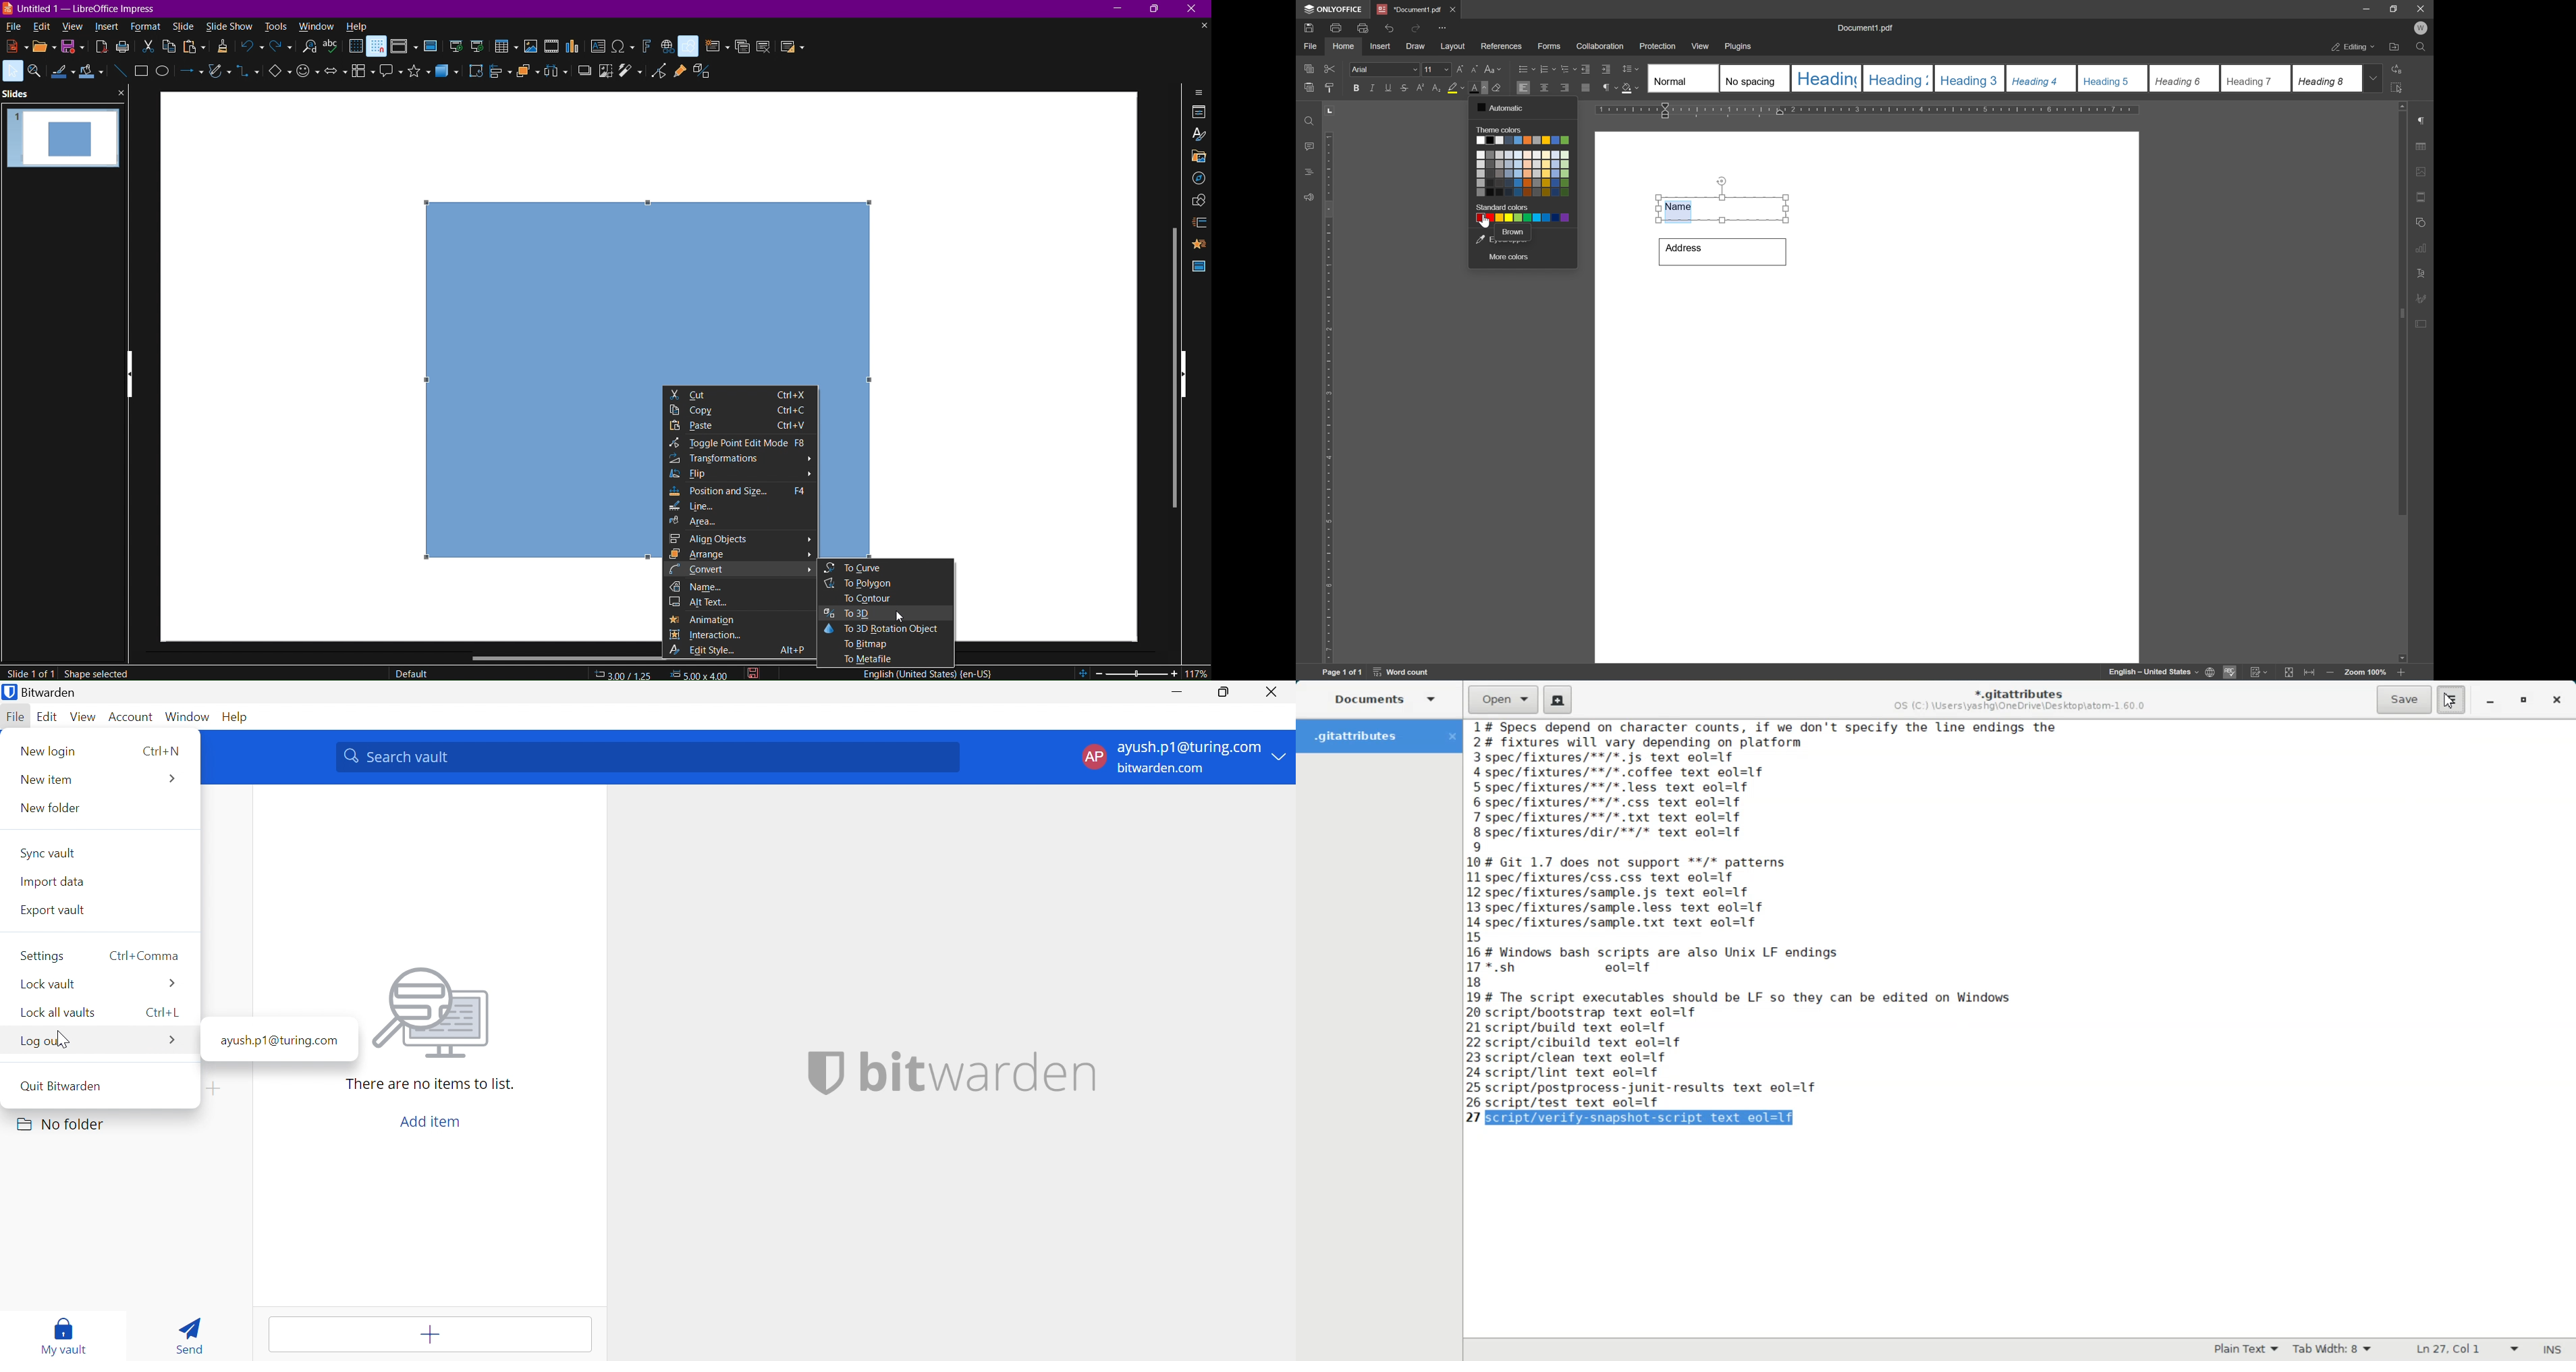 Image resolution: width=2576 pixels, height=1372 pixels. What do you see at coordinates (1559, 700) in the screenshot?
I see `Create a new document` at bounding box center [1559, 700].